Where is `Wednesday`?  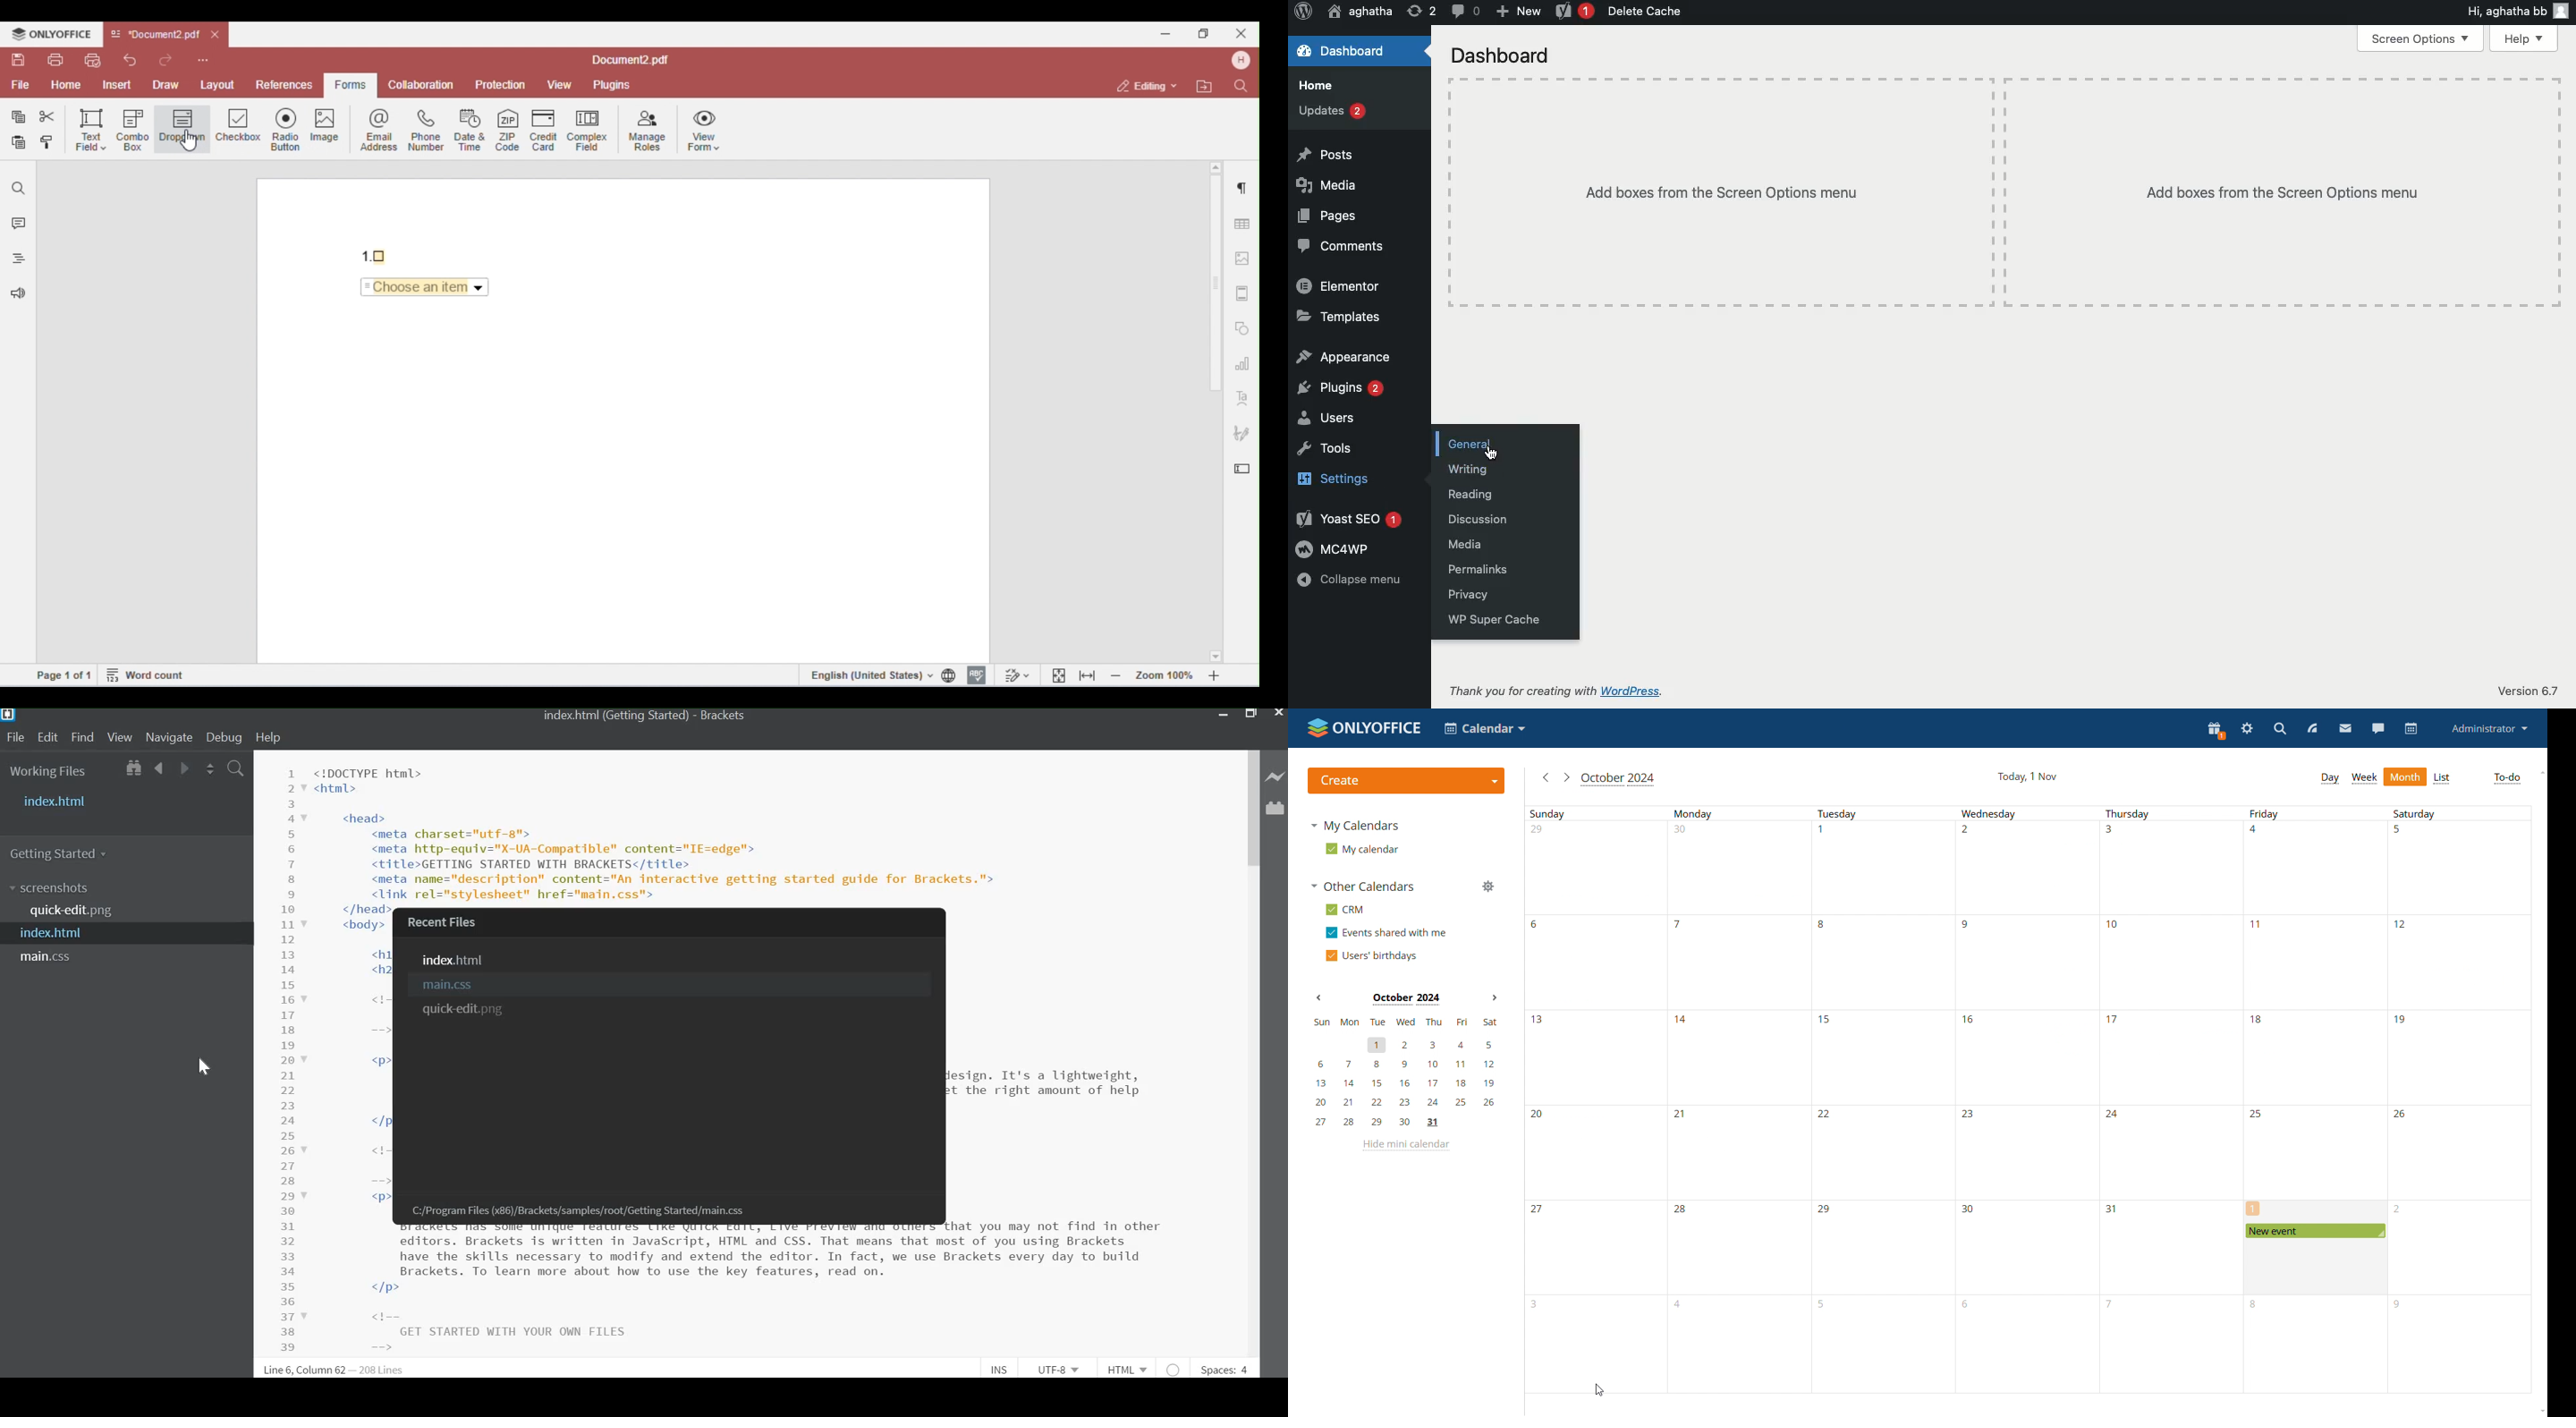 Wednesday is located at coordinates (2025, 1099).